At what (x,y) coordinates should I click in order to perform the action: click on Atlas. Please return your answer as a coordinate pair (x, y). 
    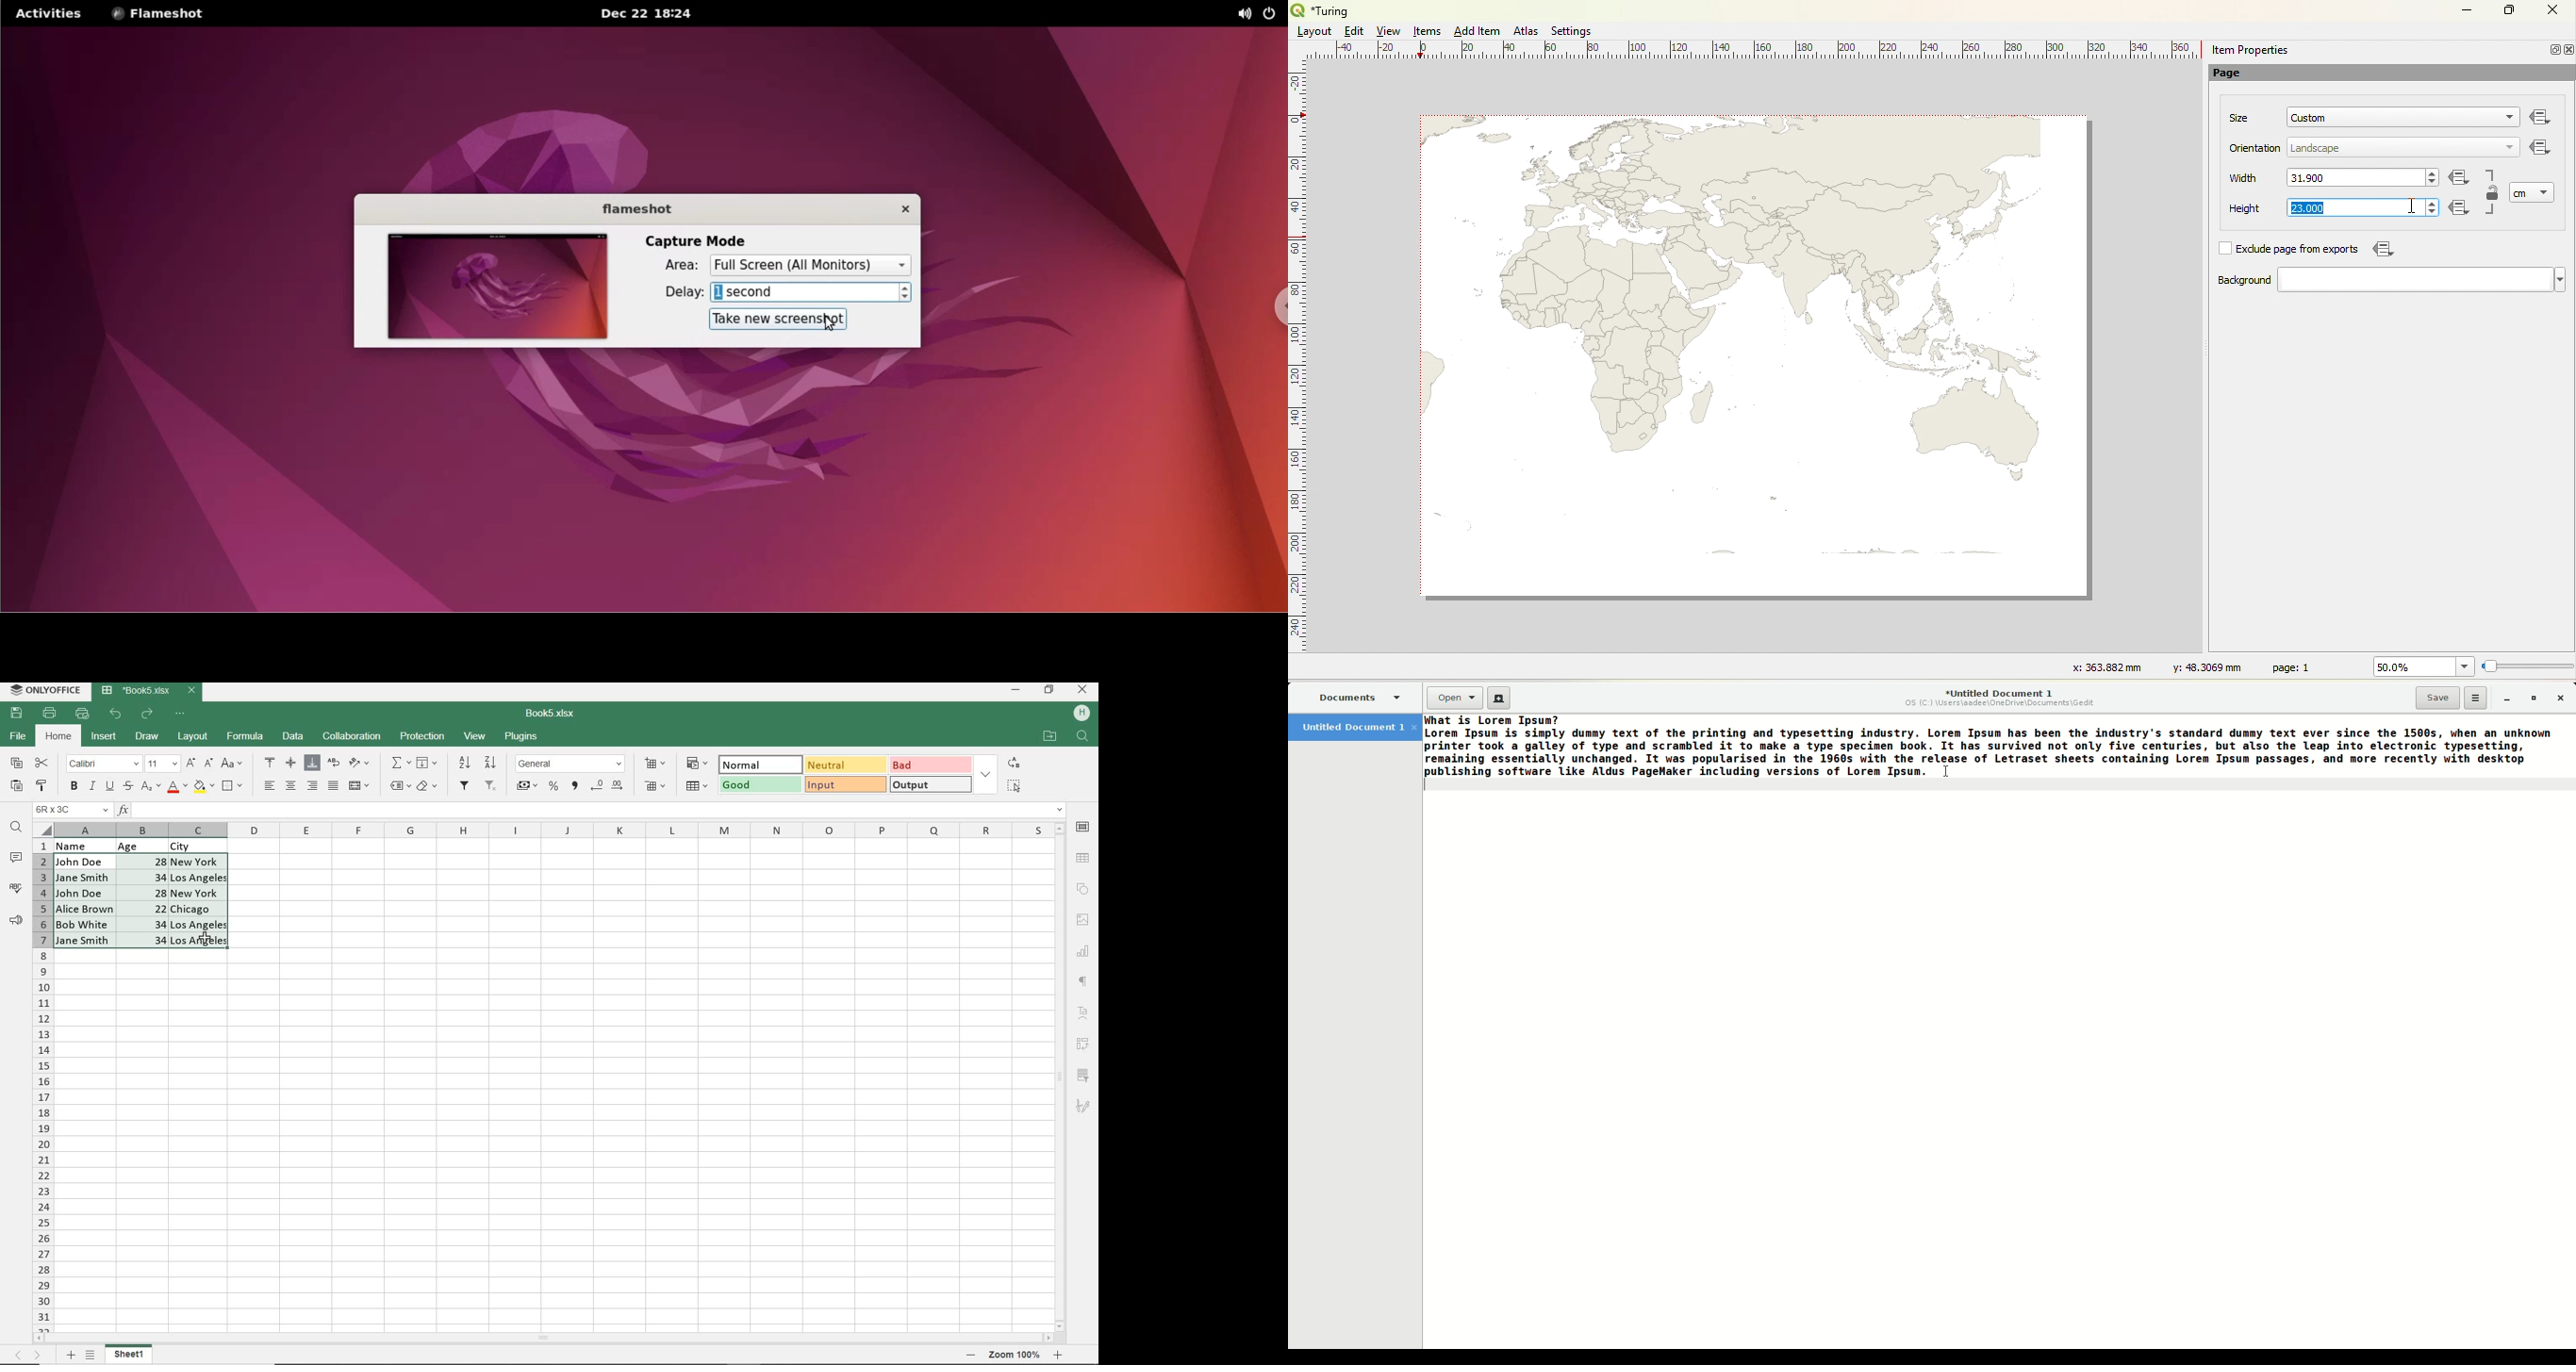
    Looking at the image, I should click on (1526, 30).